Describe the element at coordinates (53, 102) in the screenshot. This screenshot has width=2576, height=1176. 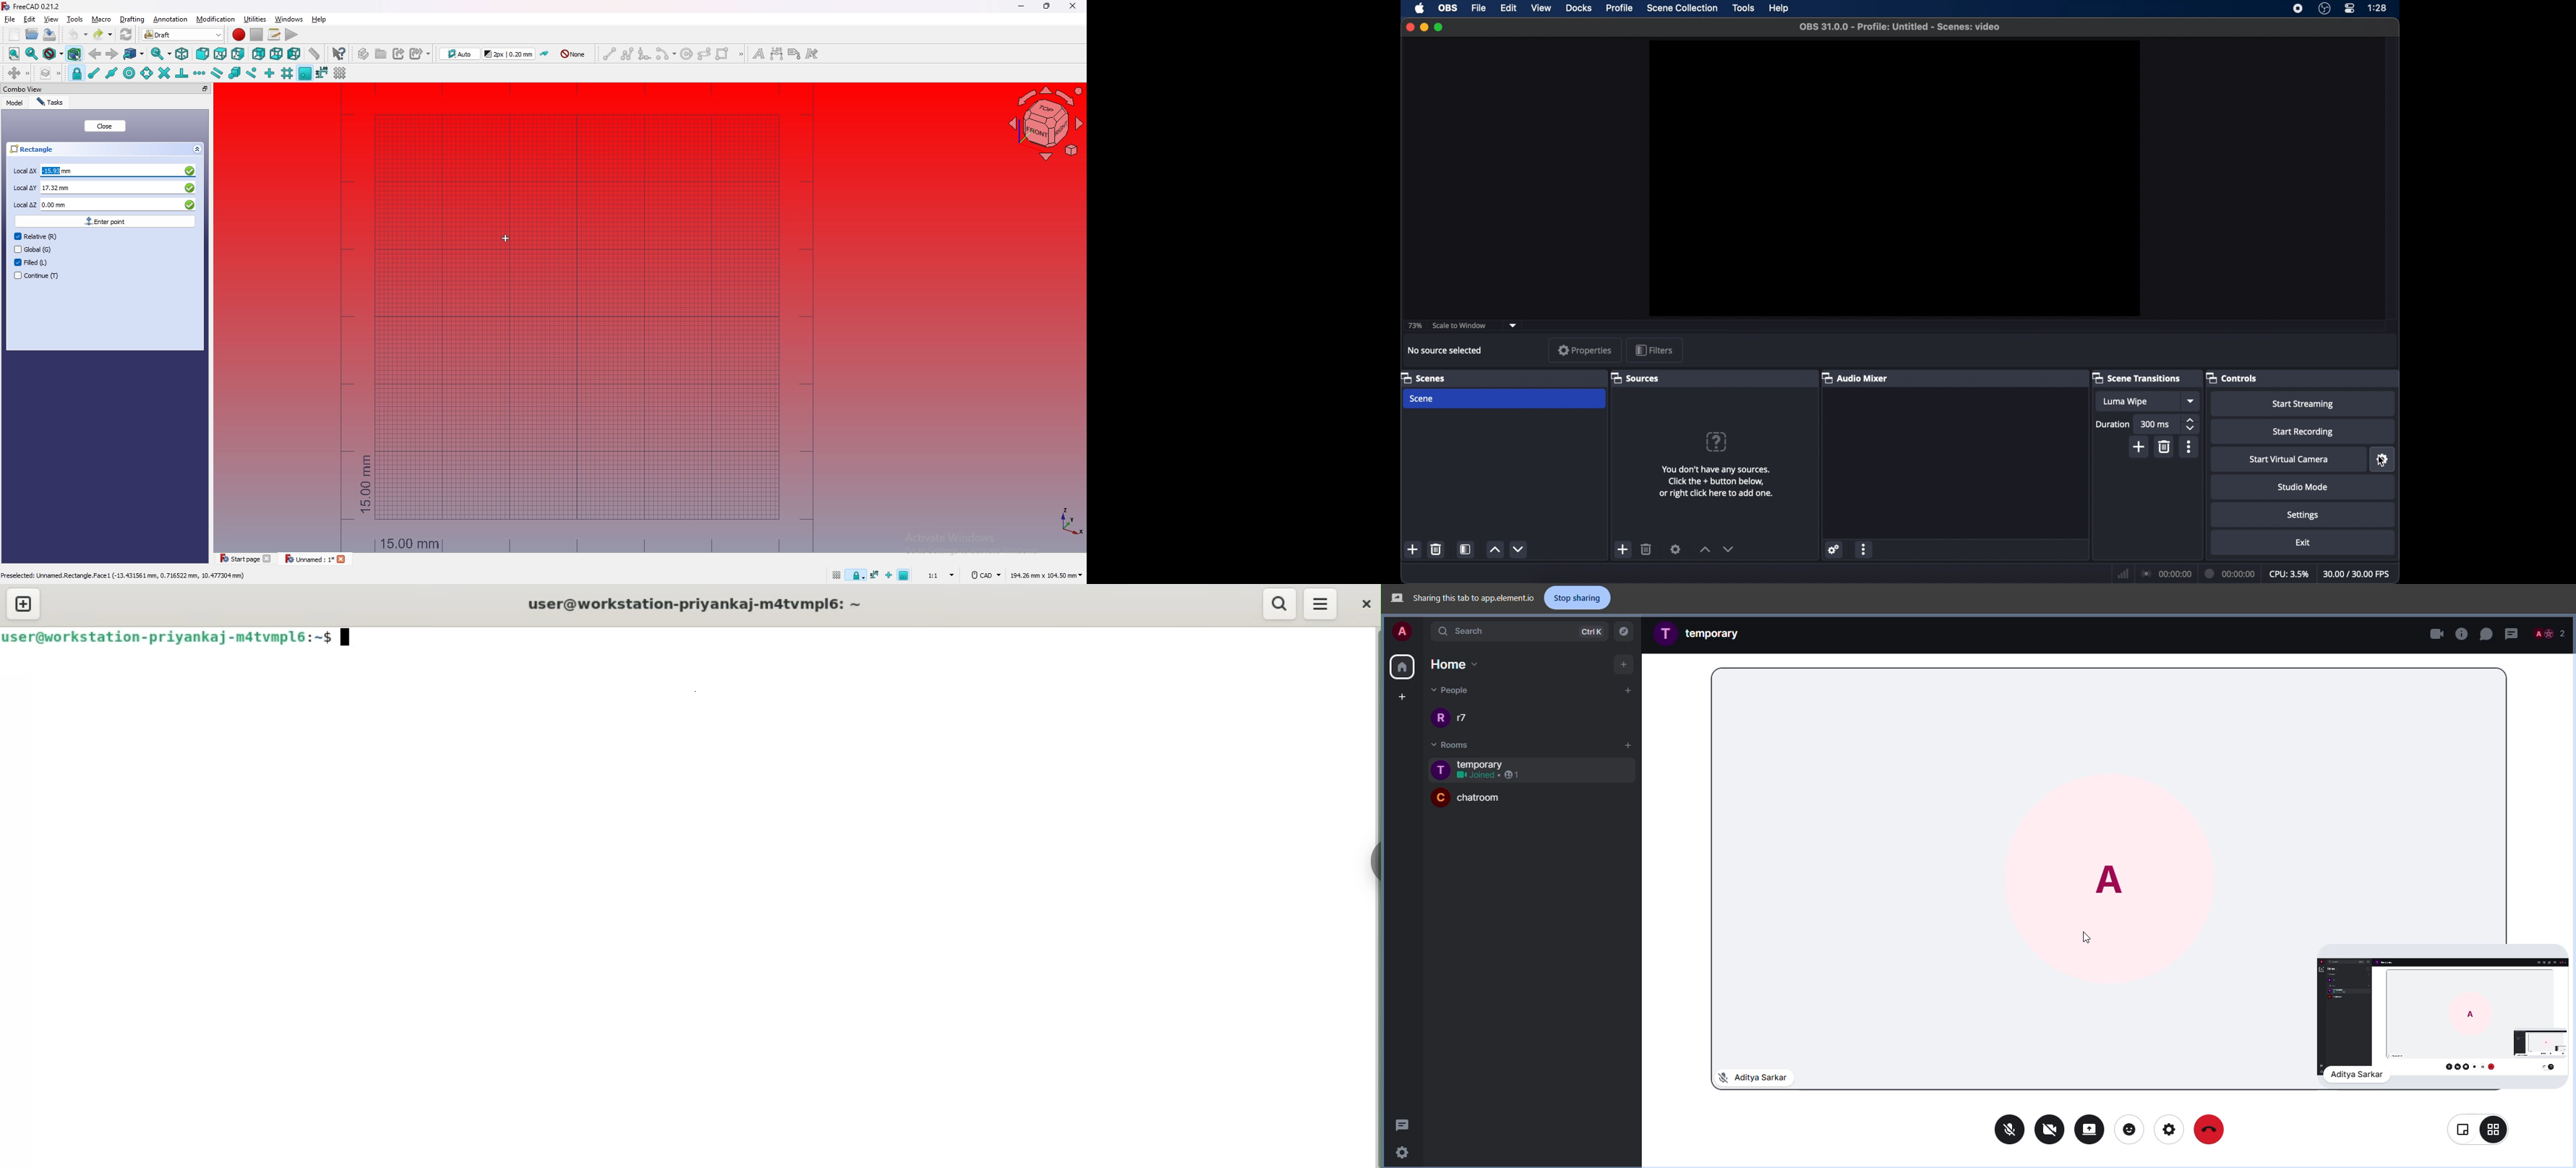
I see `tasks` at that location.